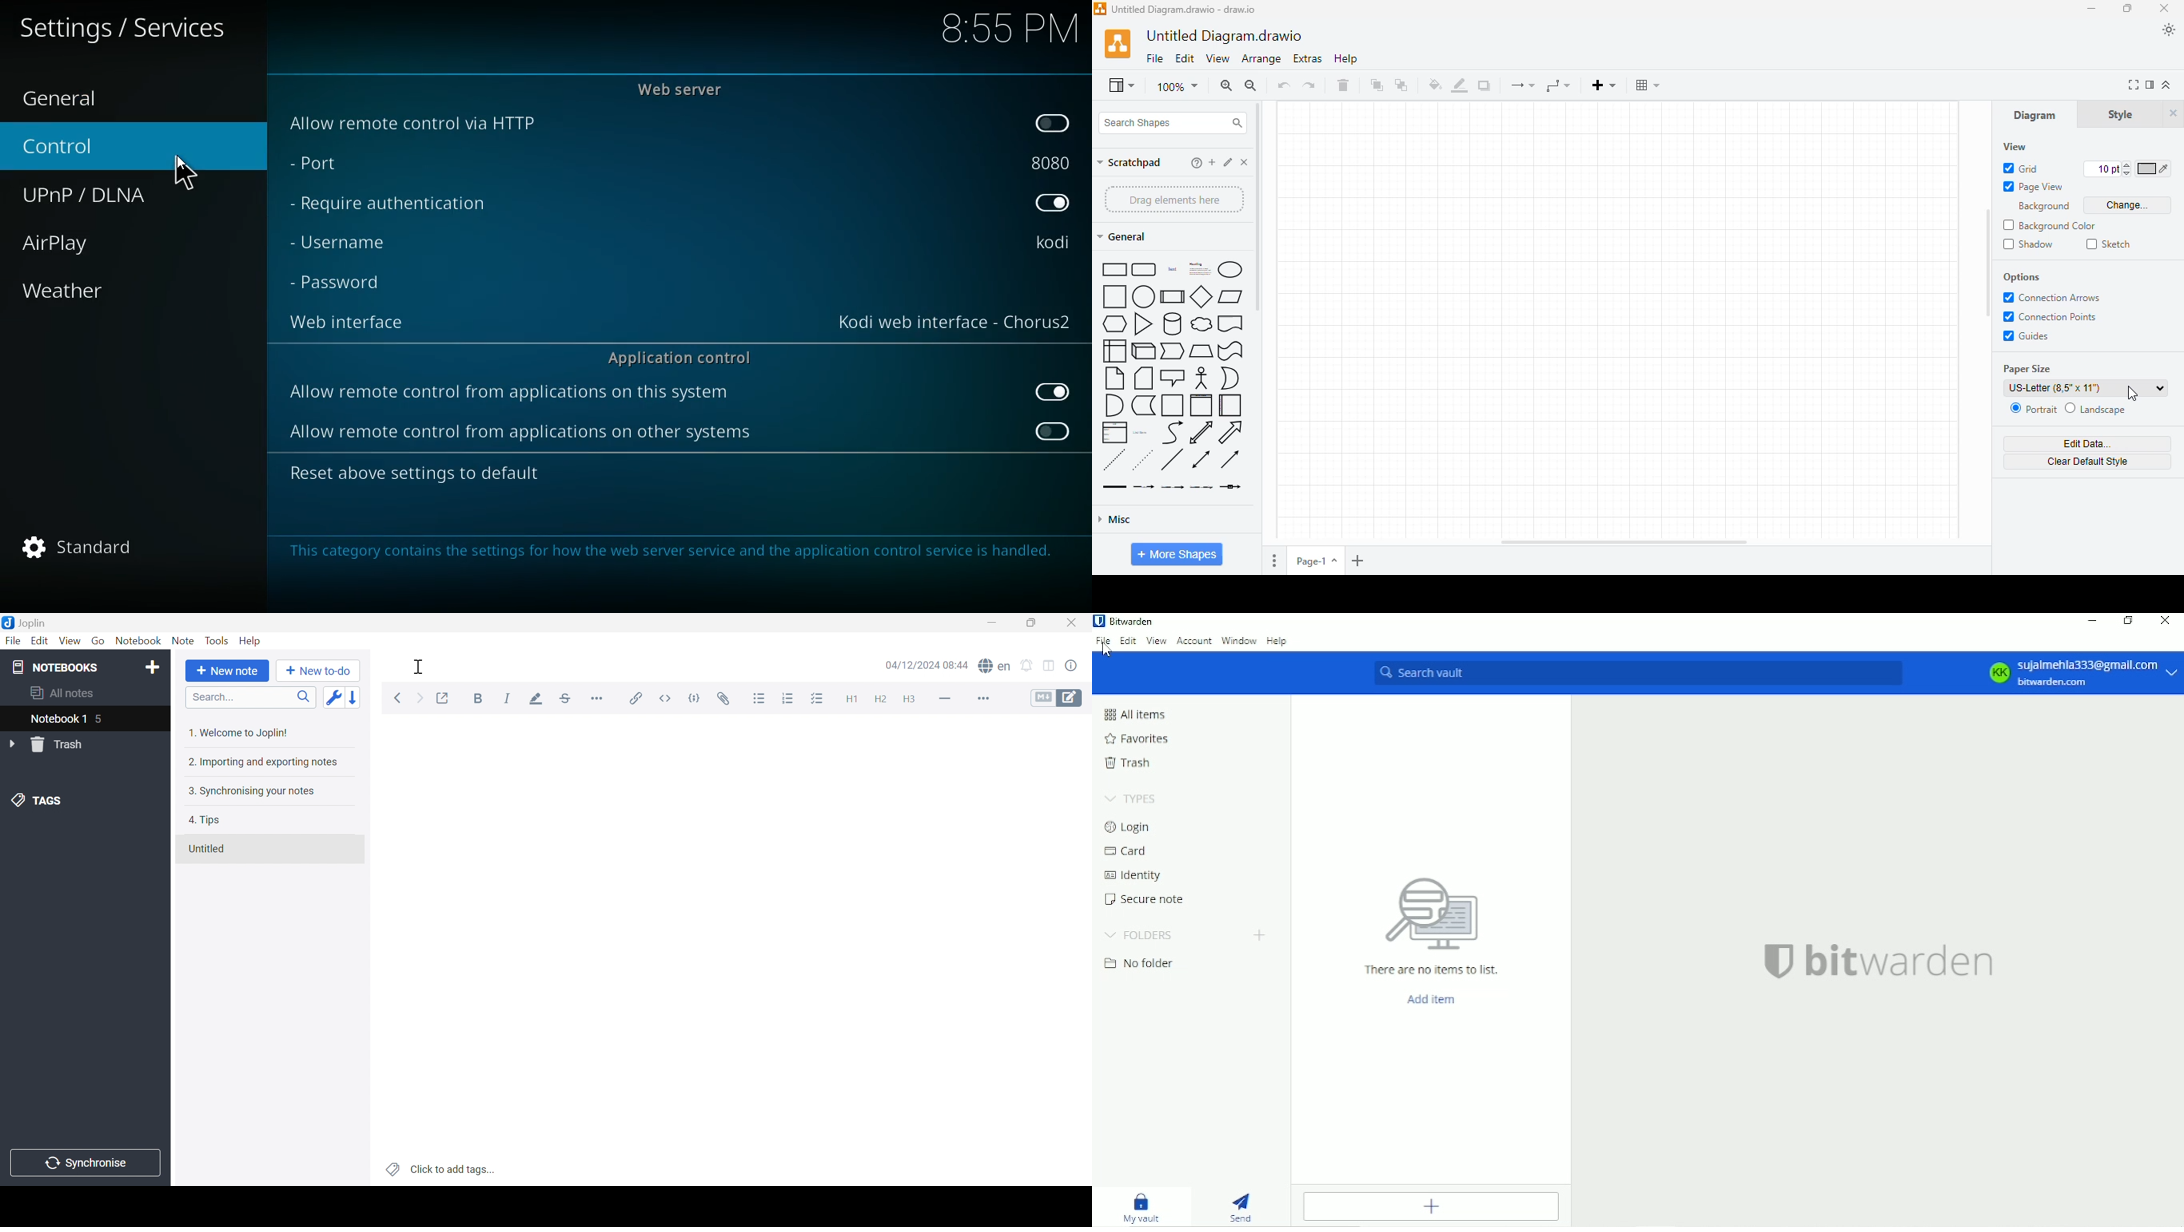 This screenshot has width=2184, height=1232. What do you see at coordinates (184, 641) in the screenshot?
I see `Note` at bounding box center [184, 641].